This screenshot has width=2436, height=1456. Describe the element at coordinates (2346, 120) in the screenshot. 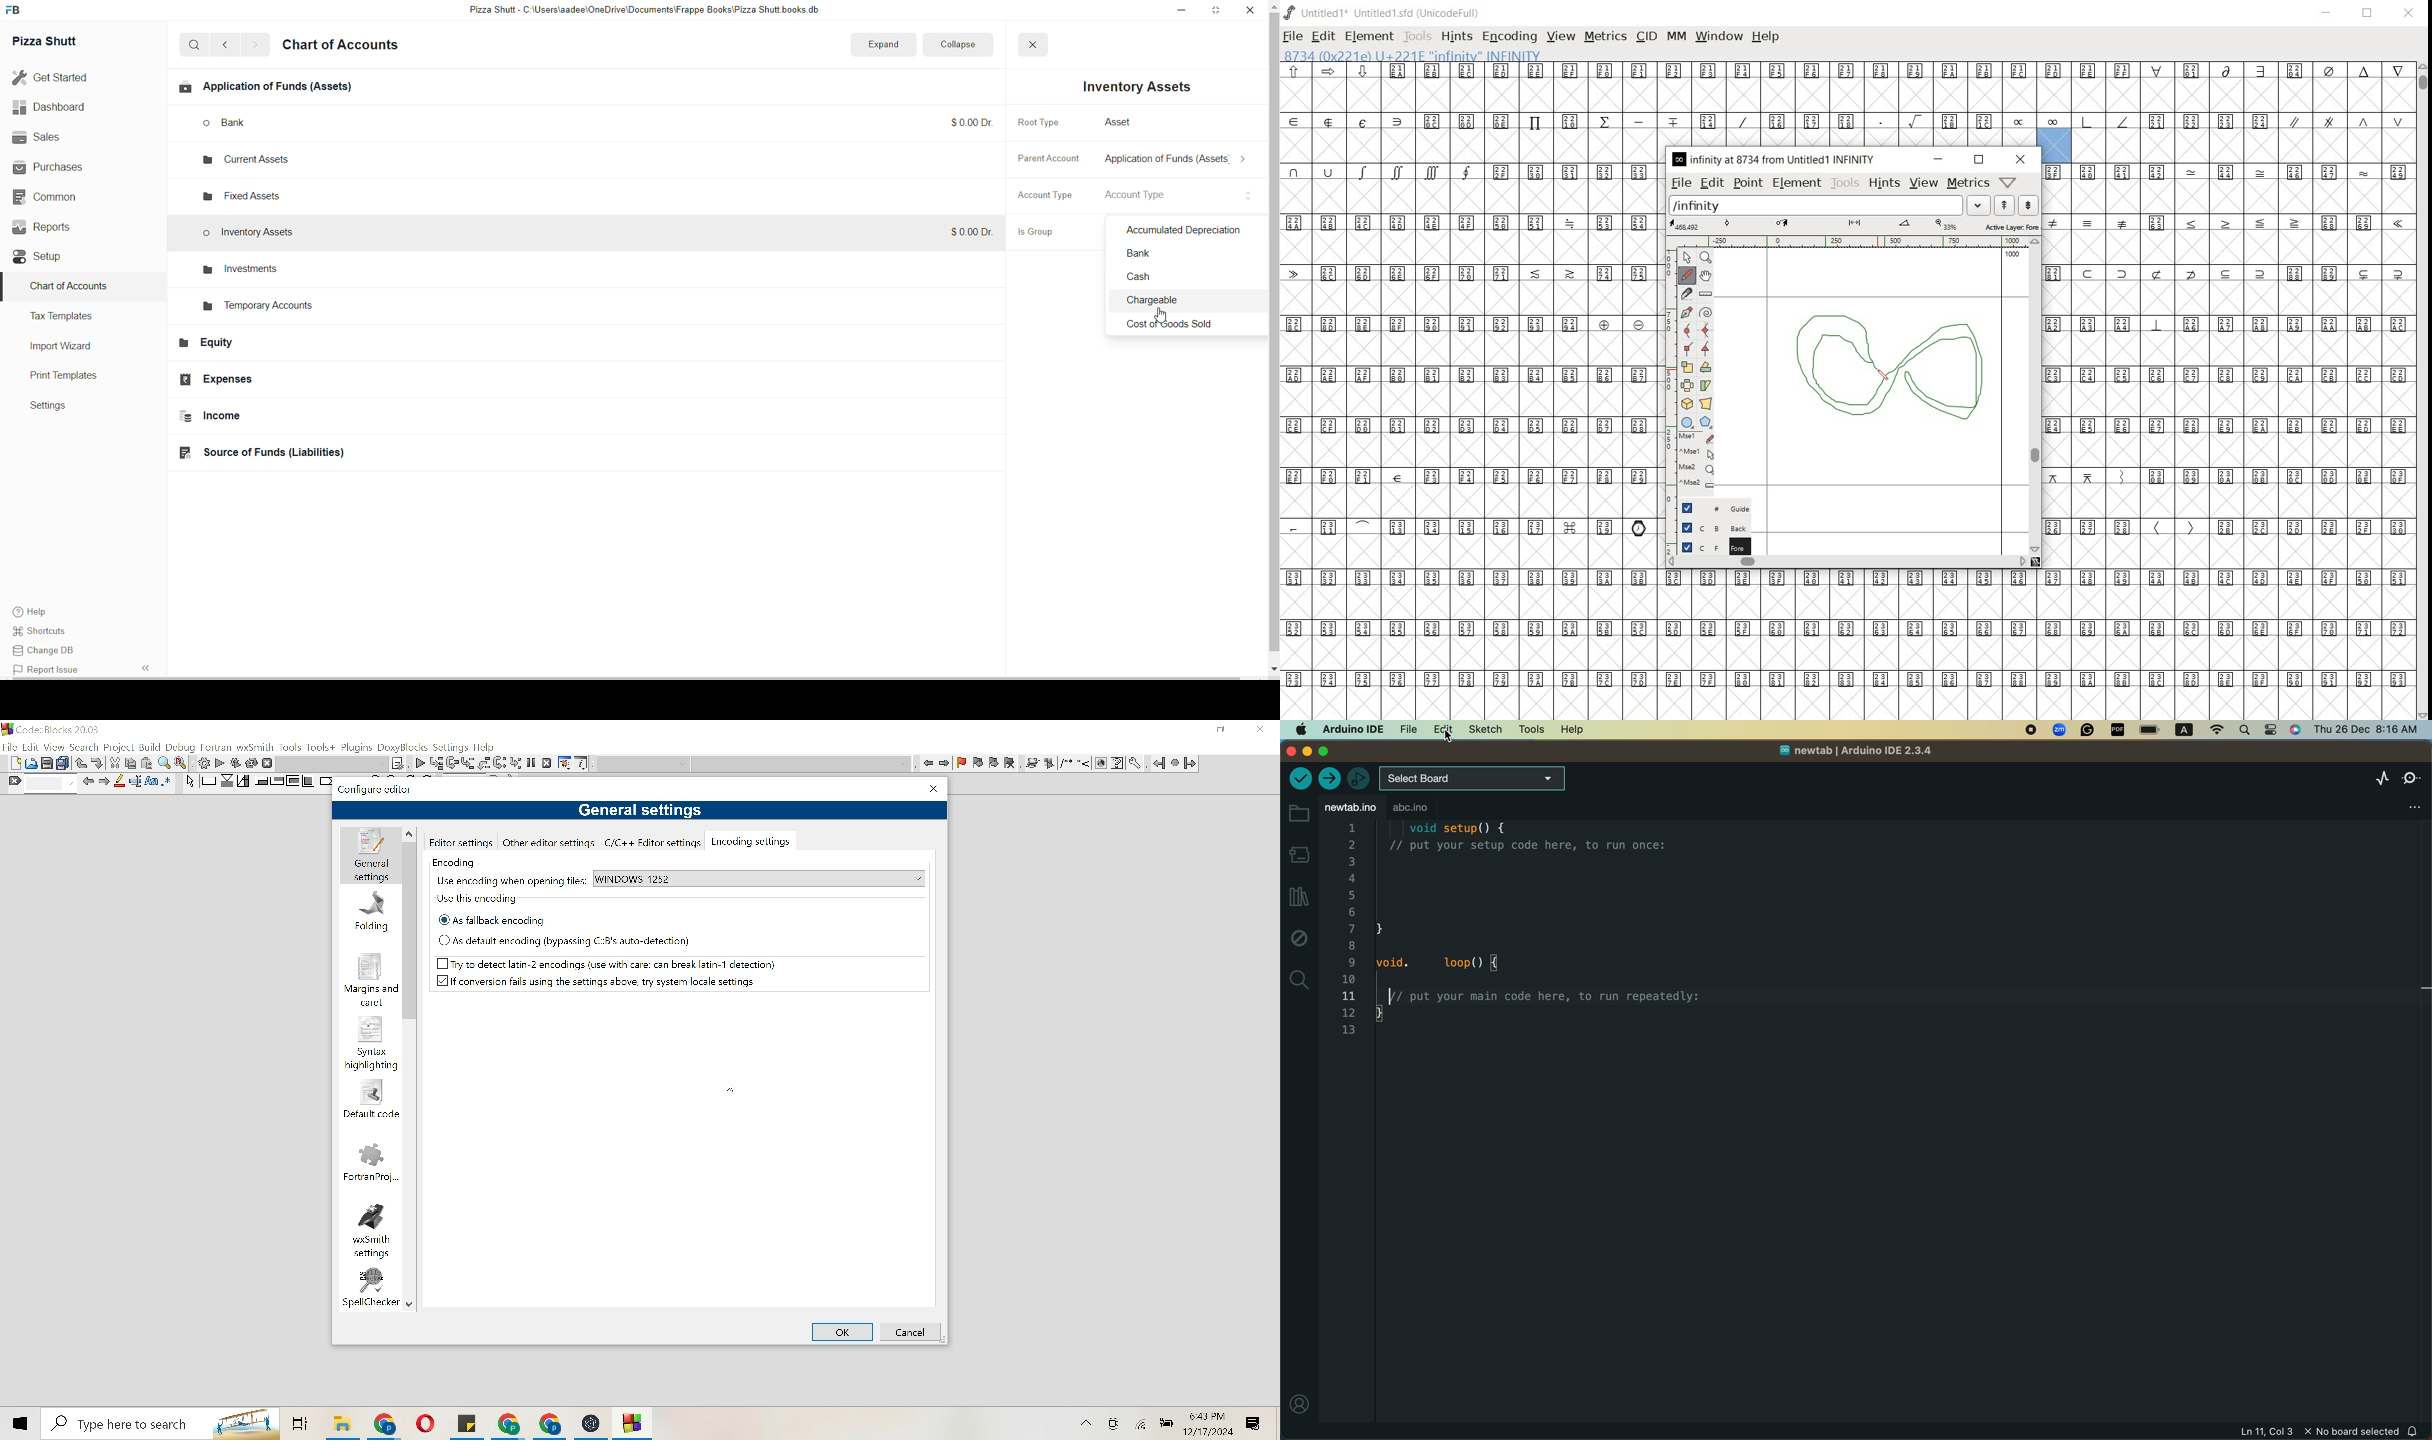

I see `symbols` at that location.